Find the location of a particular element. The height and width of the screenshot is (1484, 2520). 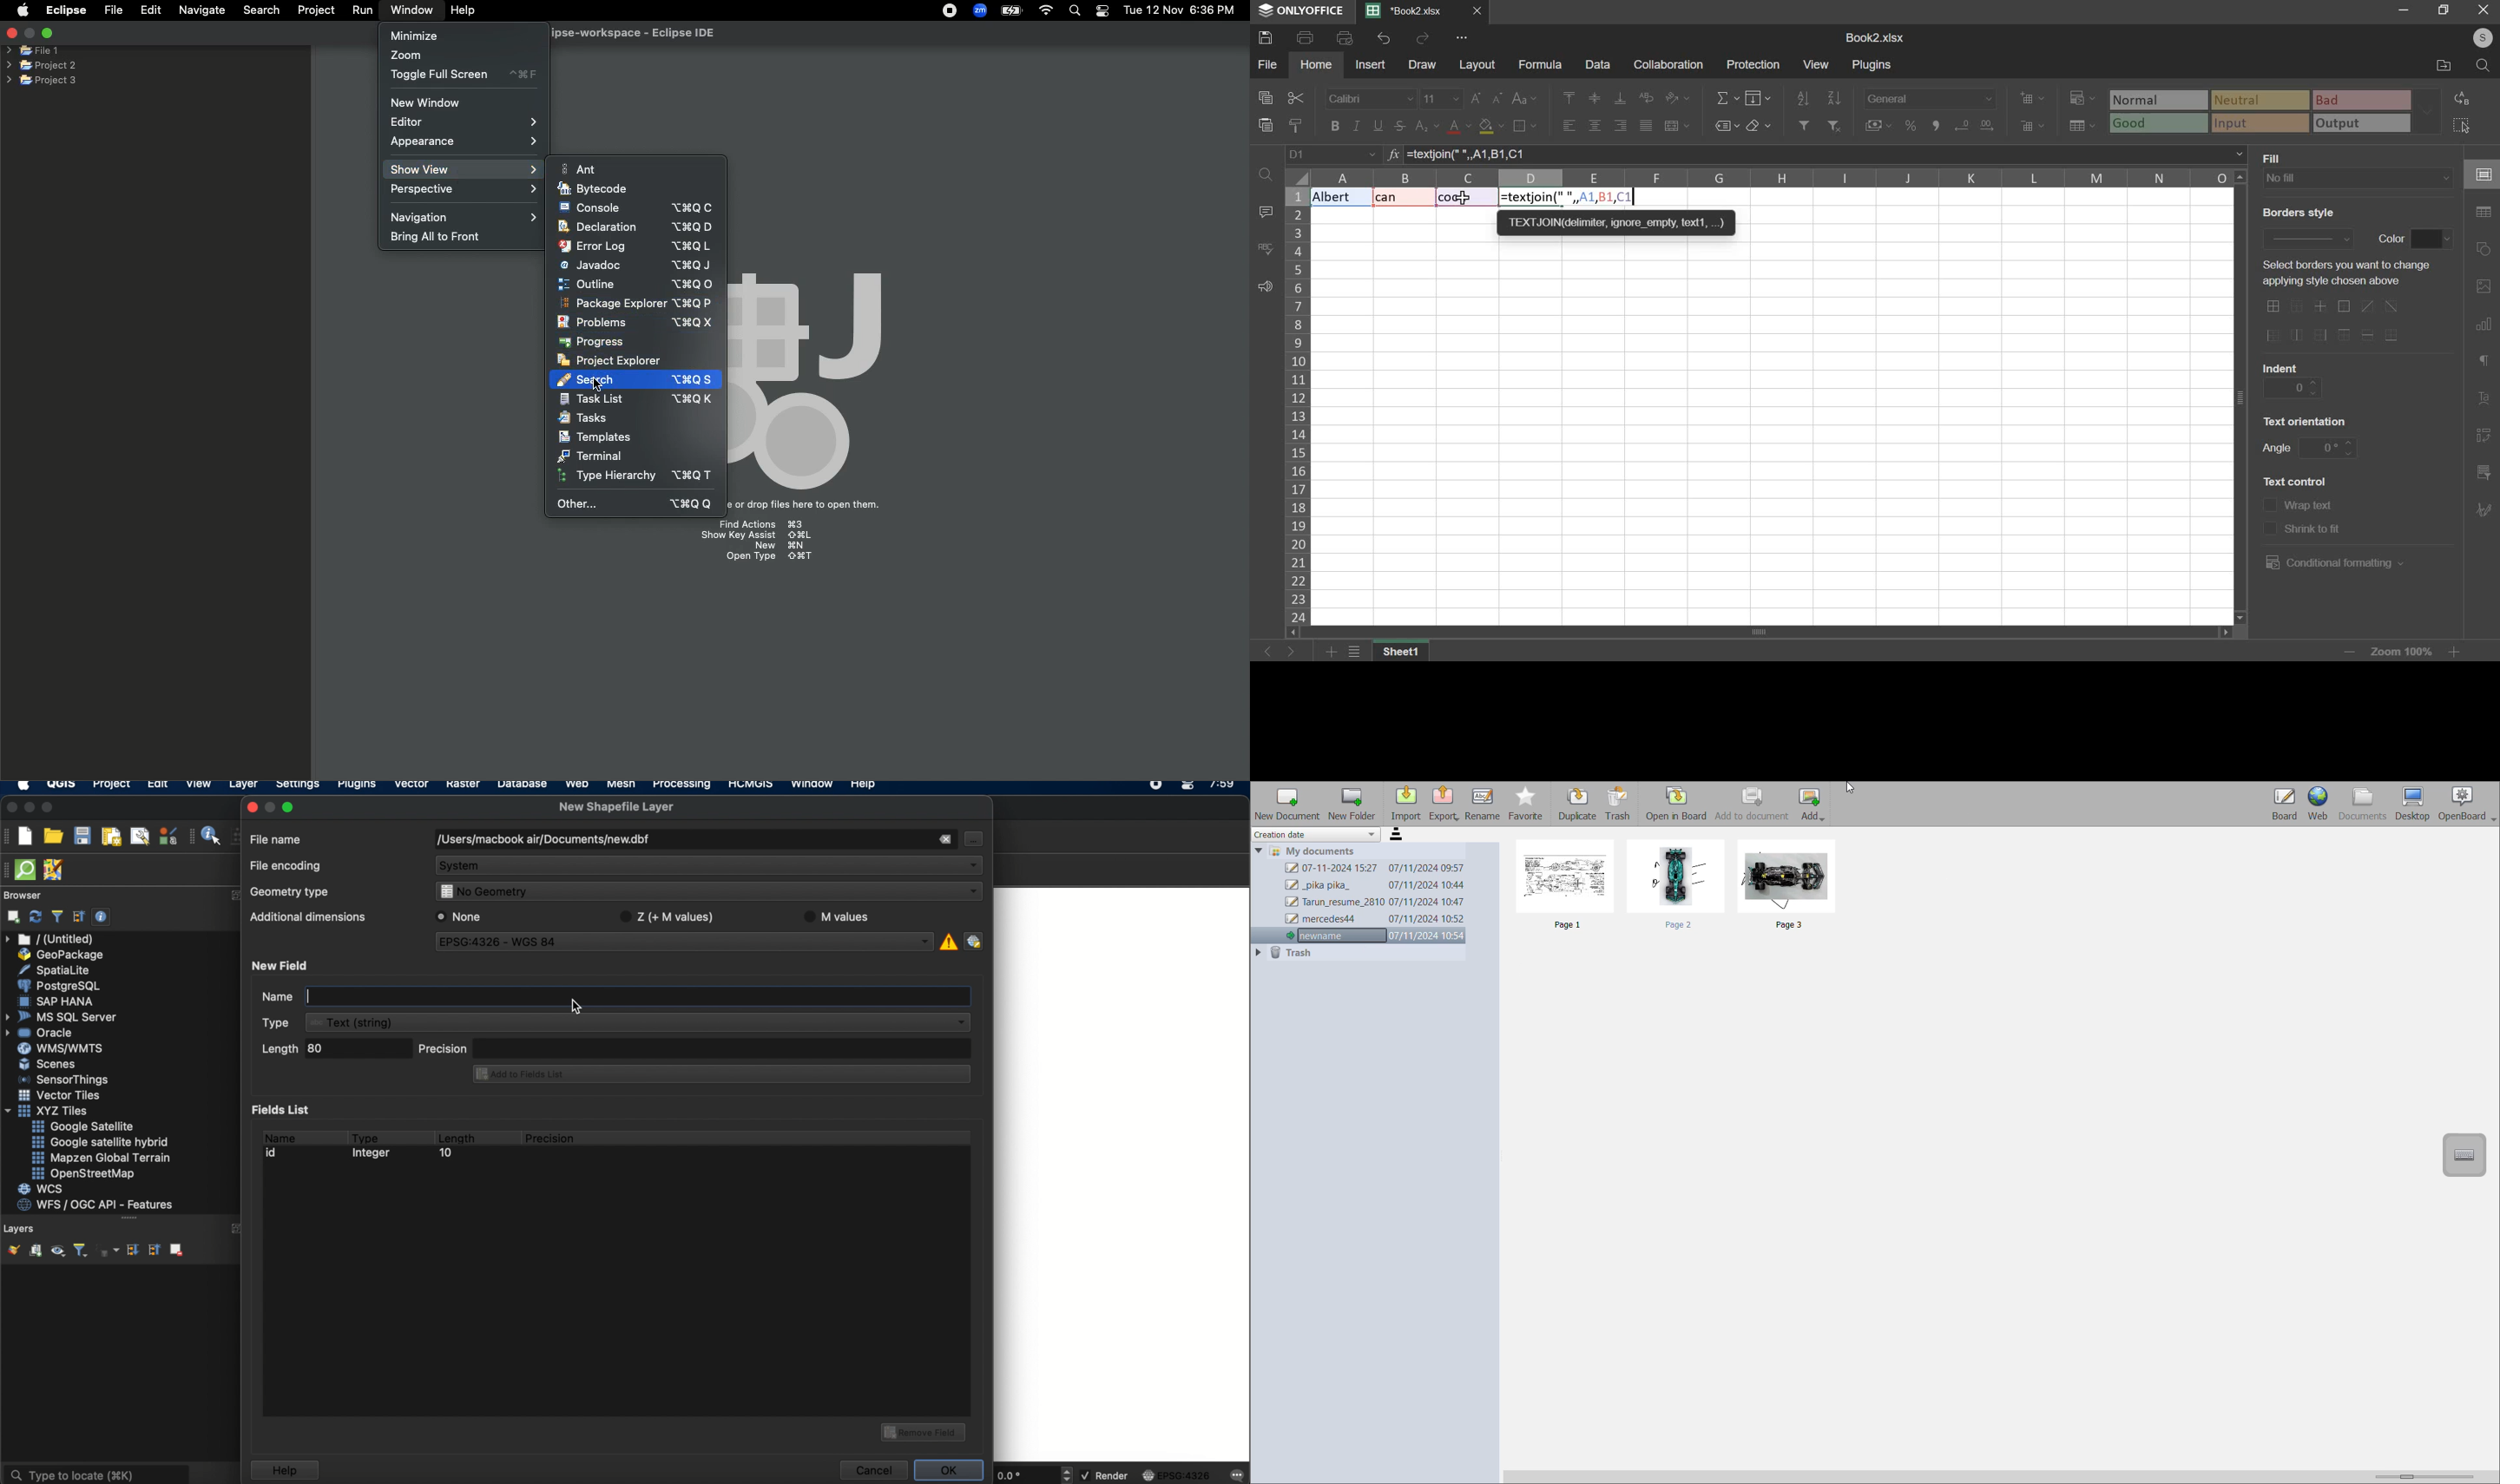

page1 is located at coordinates (1570, 887).